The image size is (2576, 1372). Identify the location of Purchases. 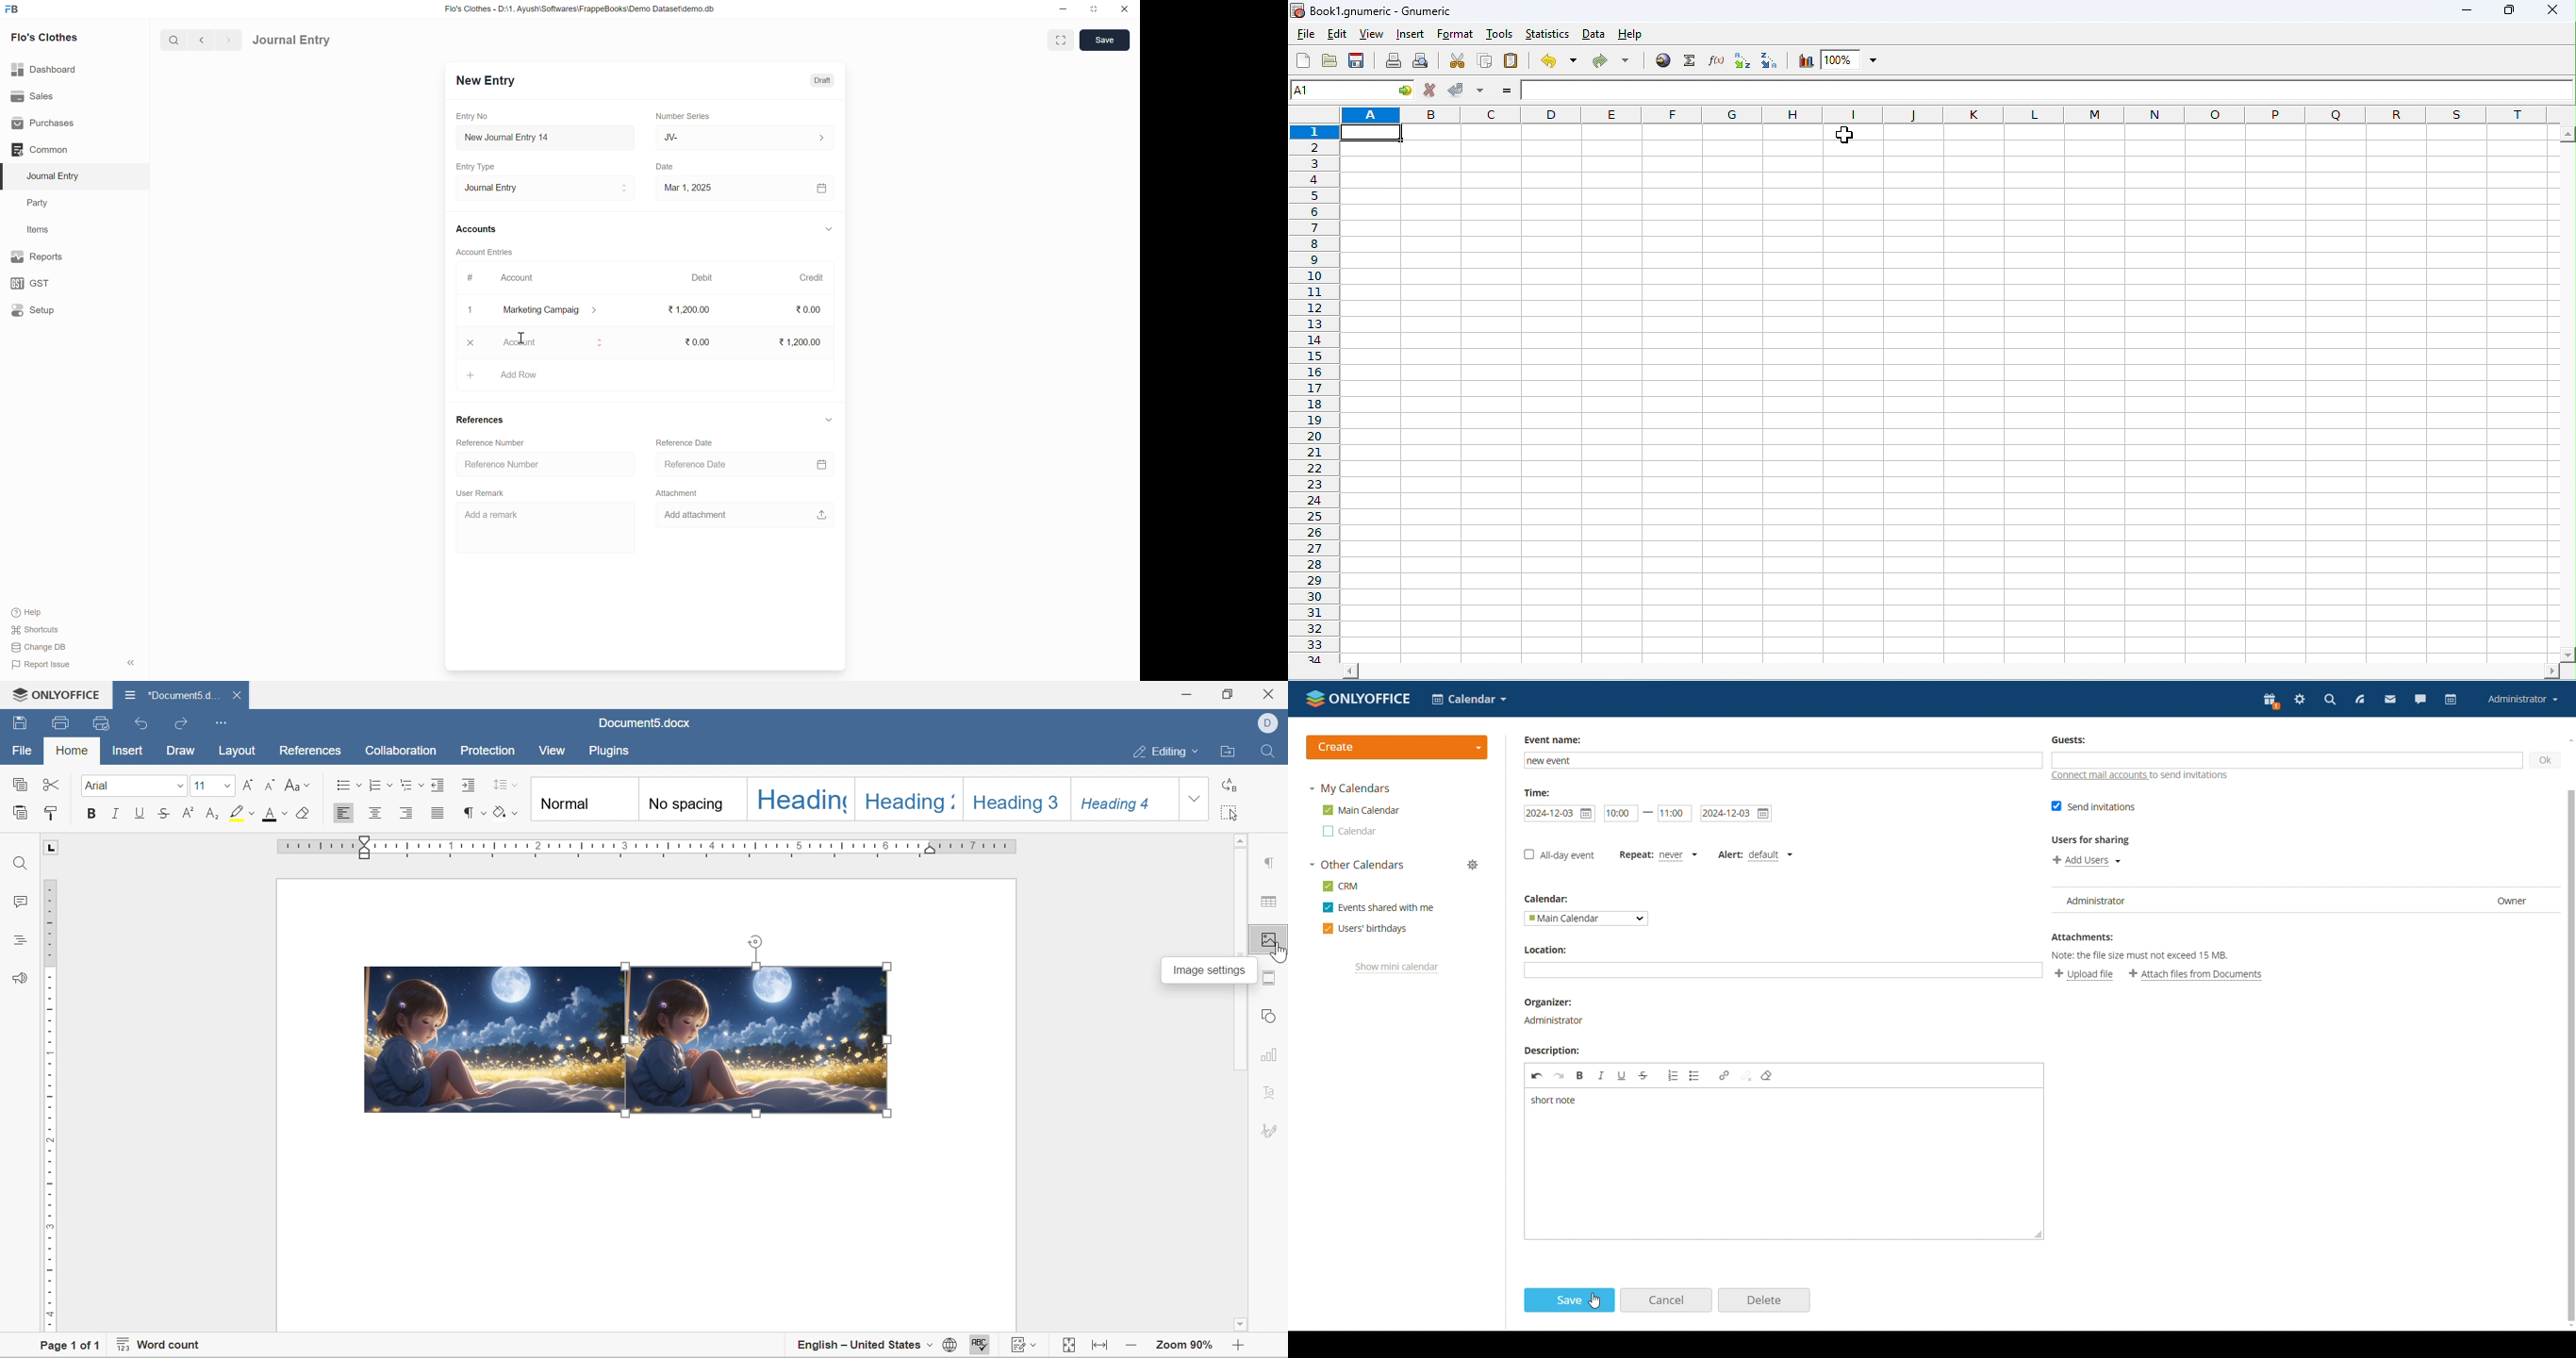
(45, 123).